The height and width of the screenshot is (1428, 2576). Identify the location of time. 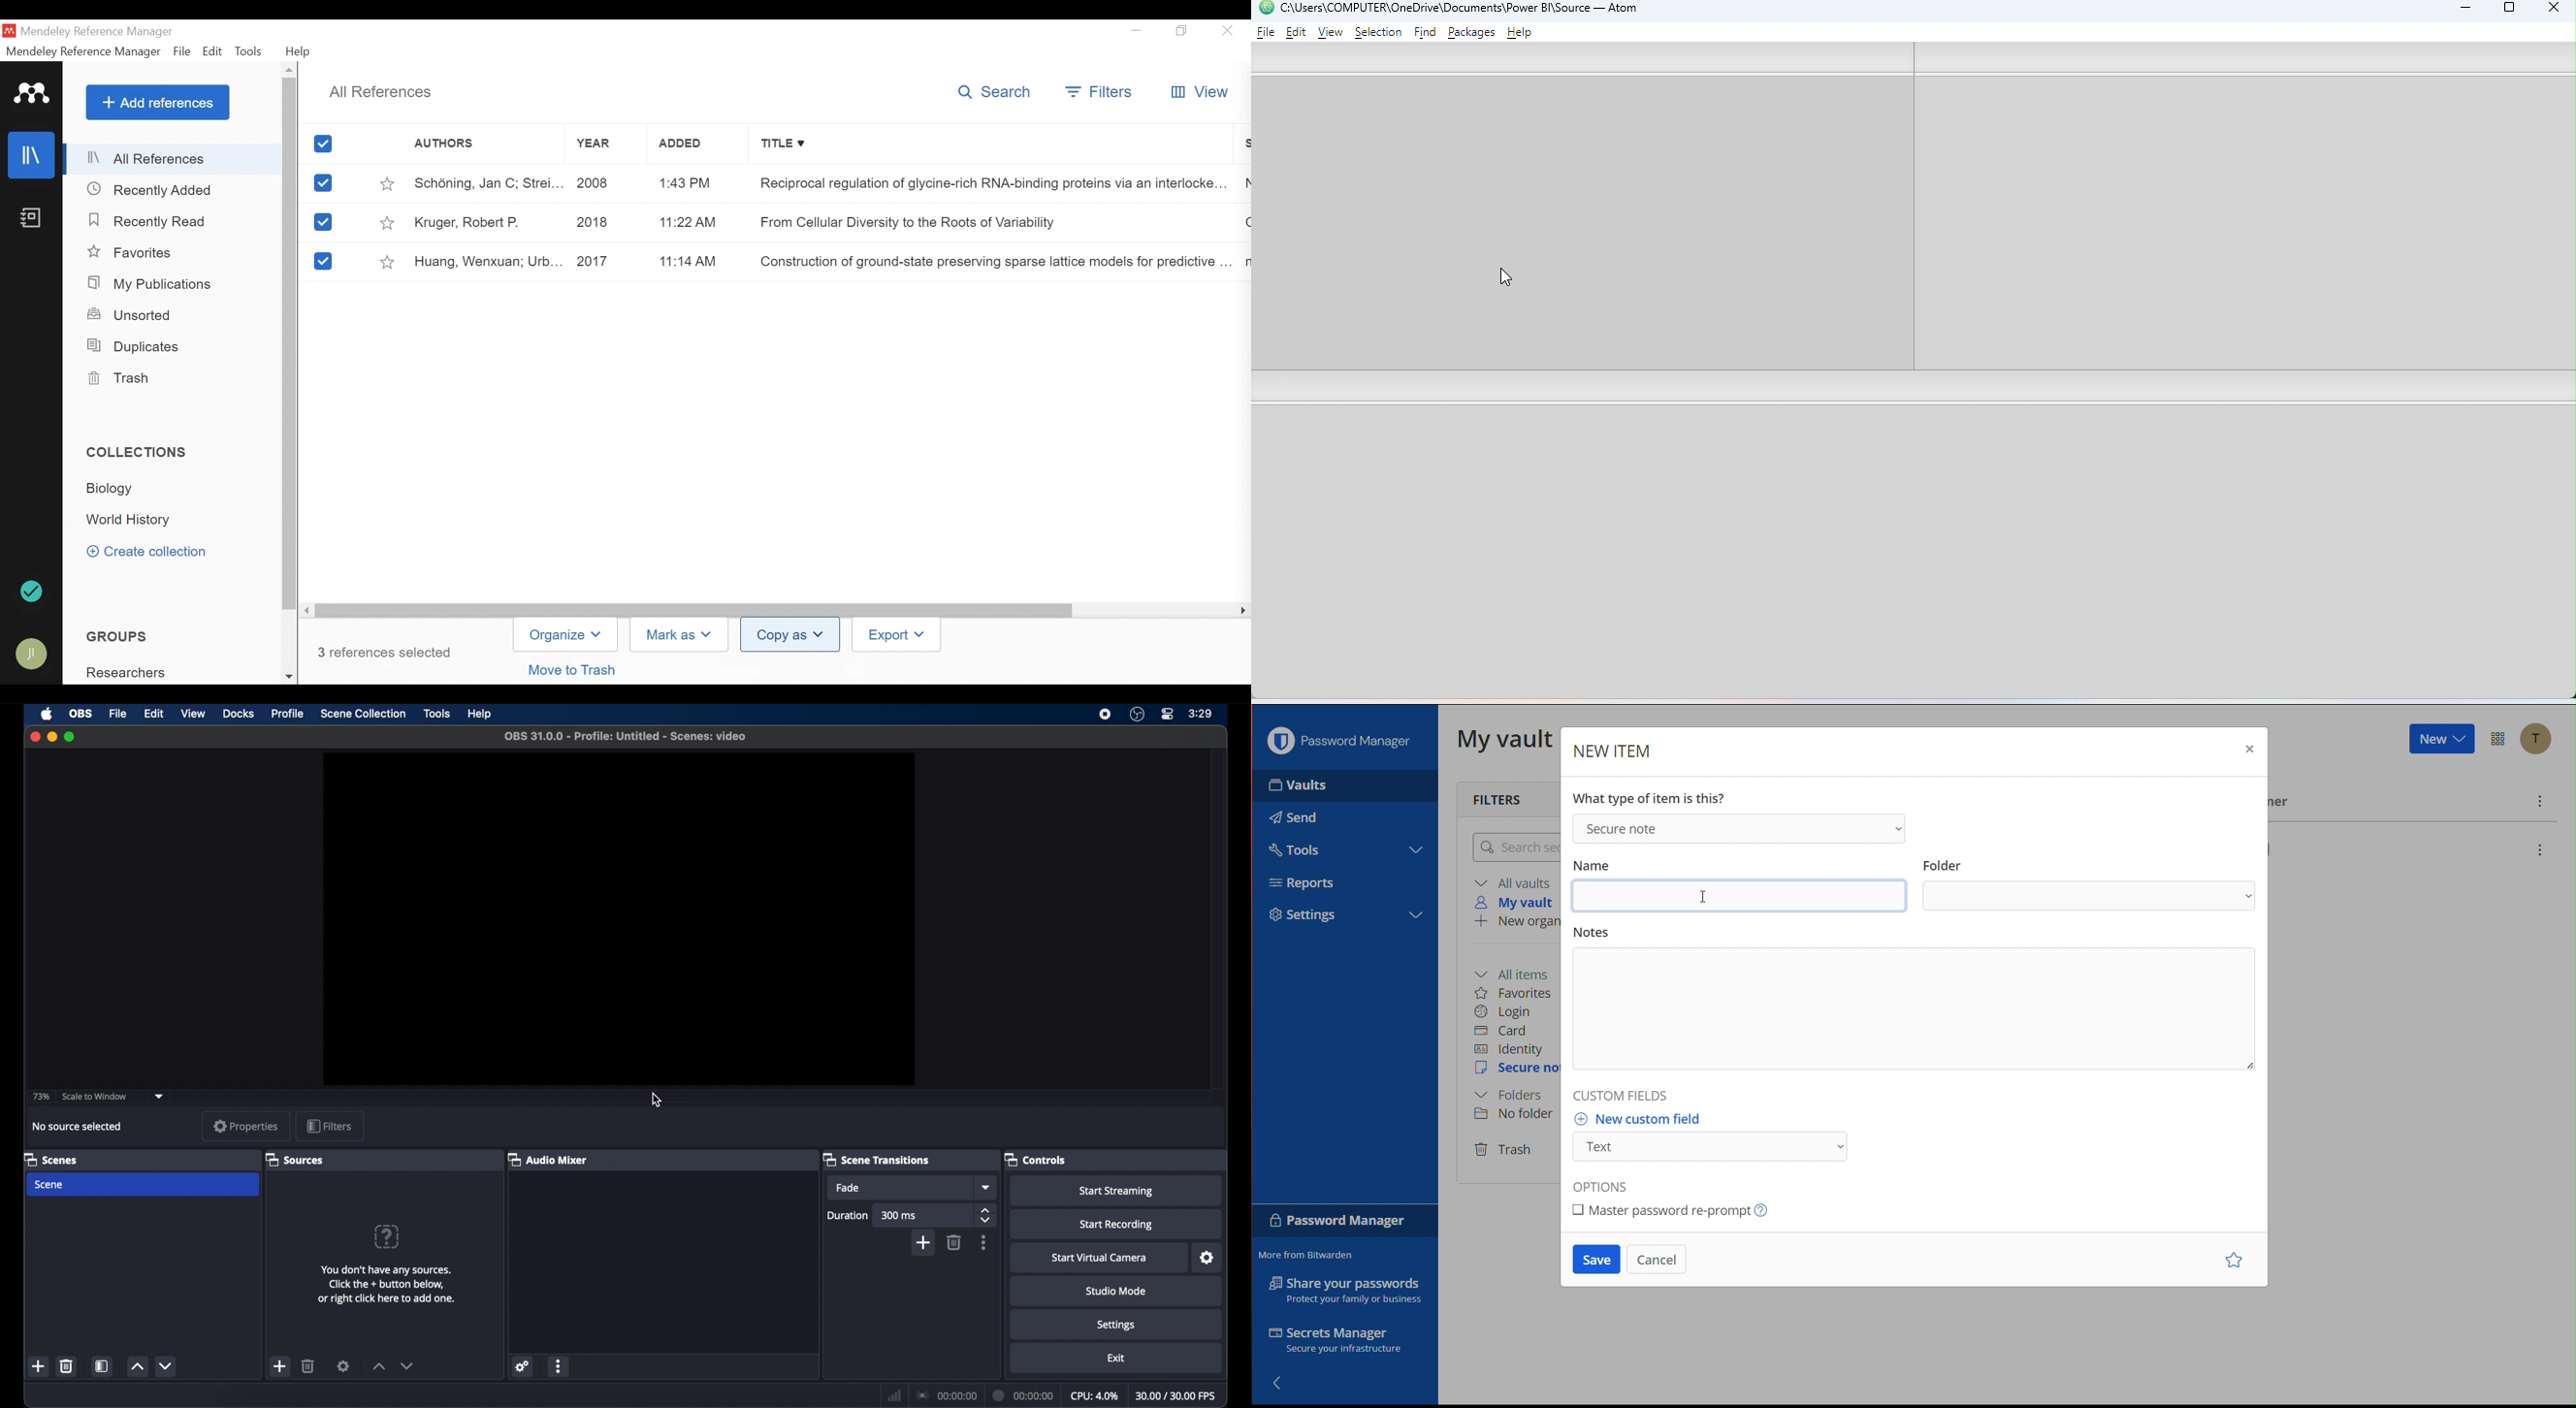
(1202, 713).